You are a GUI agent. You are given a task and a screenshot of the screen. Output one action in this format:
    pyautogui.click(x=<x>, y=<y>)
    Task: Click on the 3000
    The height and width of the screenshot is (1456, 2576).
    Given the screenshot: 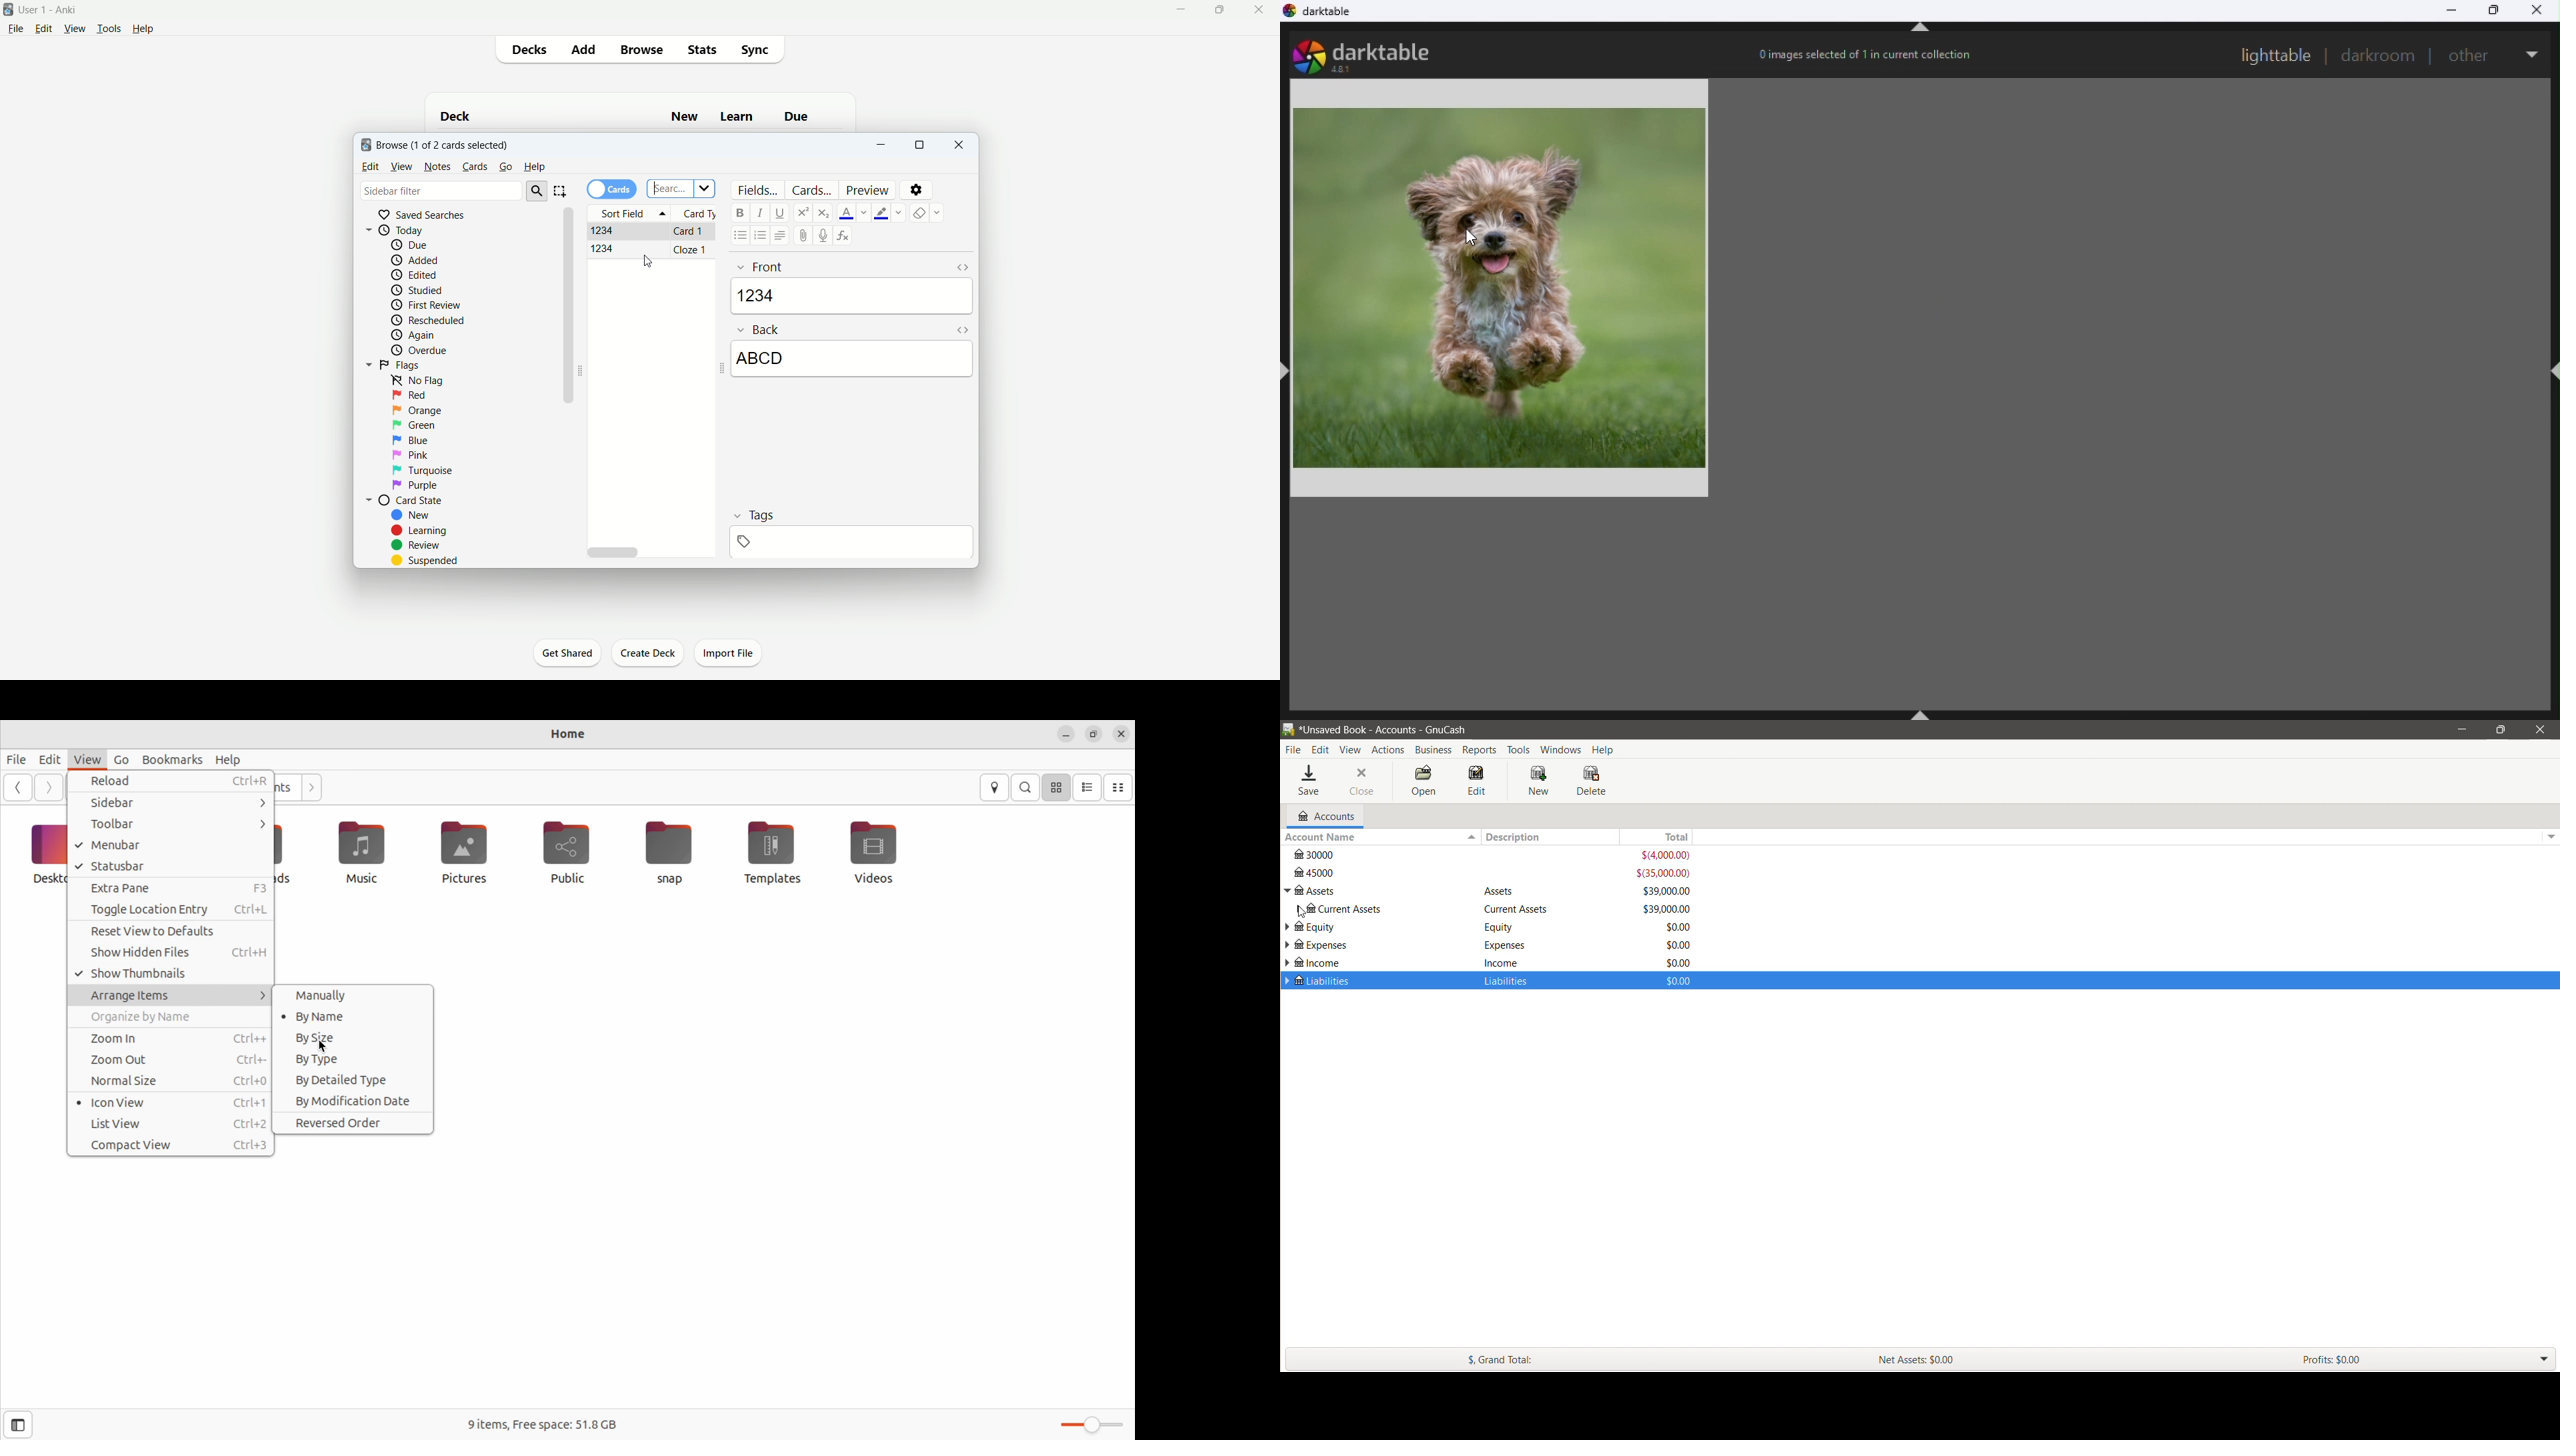 What is the action you would take?
    pyautogui.click(x=1381, y=854)
    